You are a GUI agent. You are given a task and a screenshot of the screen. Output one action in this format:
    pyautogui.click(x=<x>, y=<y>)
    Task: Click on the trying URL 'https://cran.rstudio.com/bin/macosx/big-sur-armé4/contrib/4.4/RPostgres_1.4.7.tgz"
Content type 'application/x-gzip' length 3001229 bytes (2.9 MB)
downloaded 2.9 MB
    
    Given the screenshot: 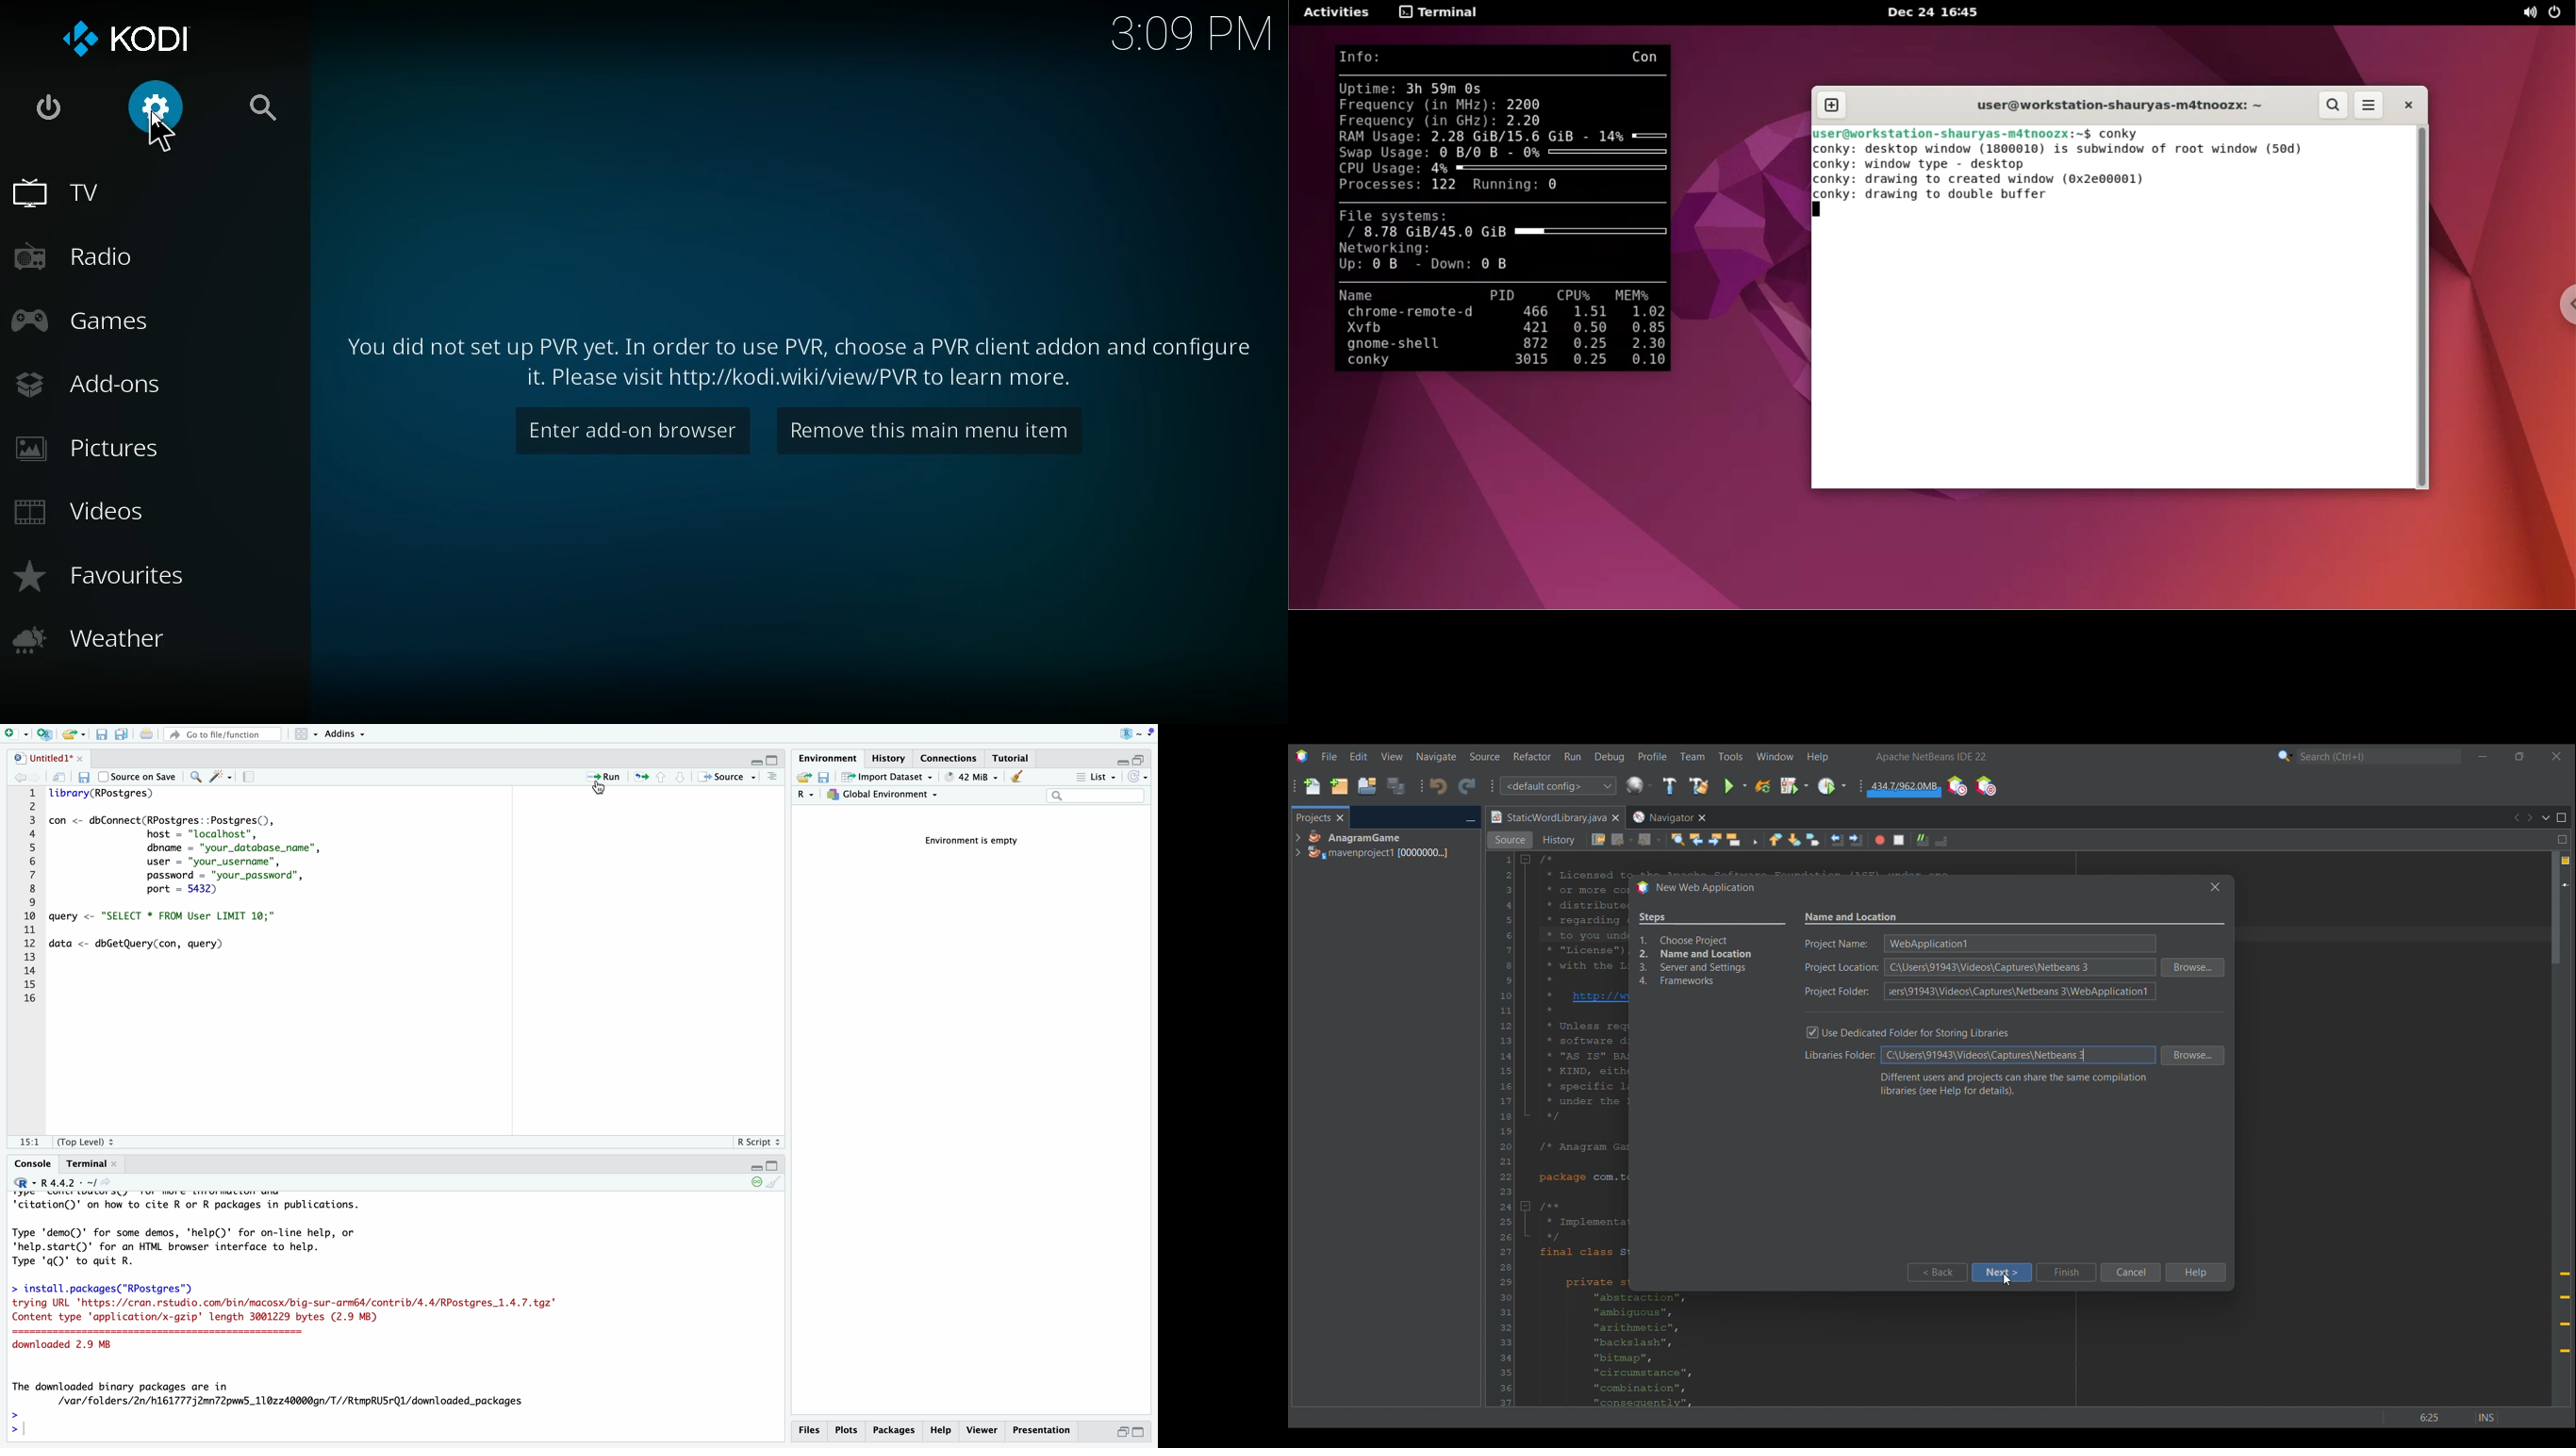 What is the action you would take?
    pyautogui.click(x=294, y=1310)
    